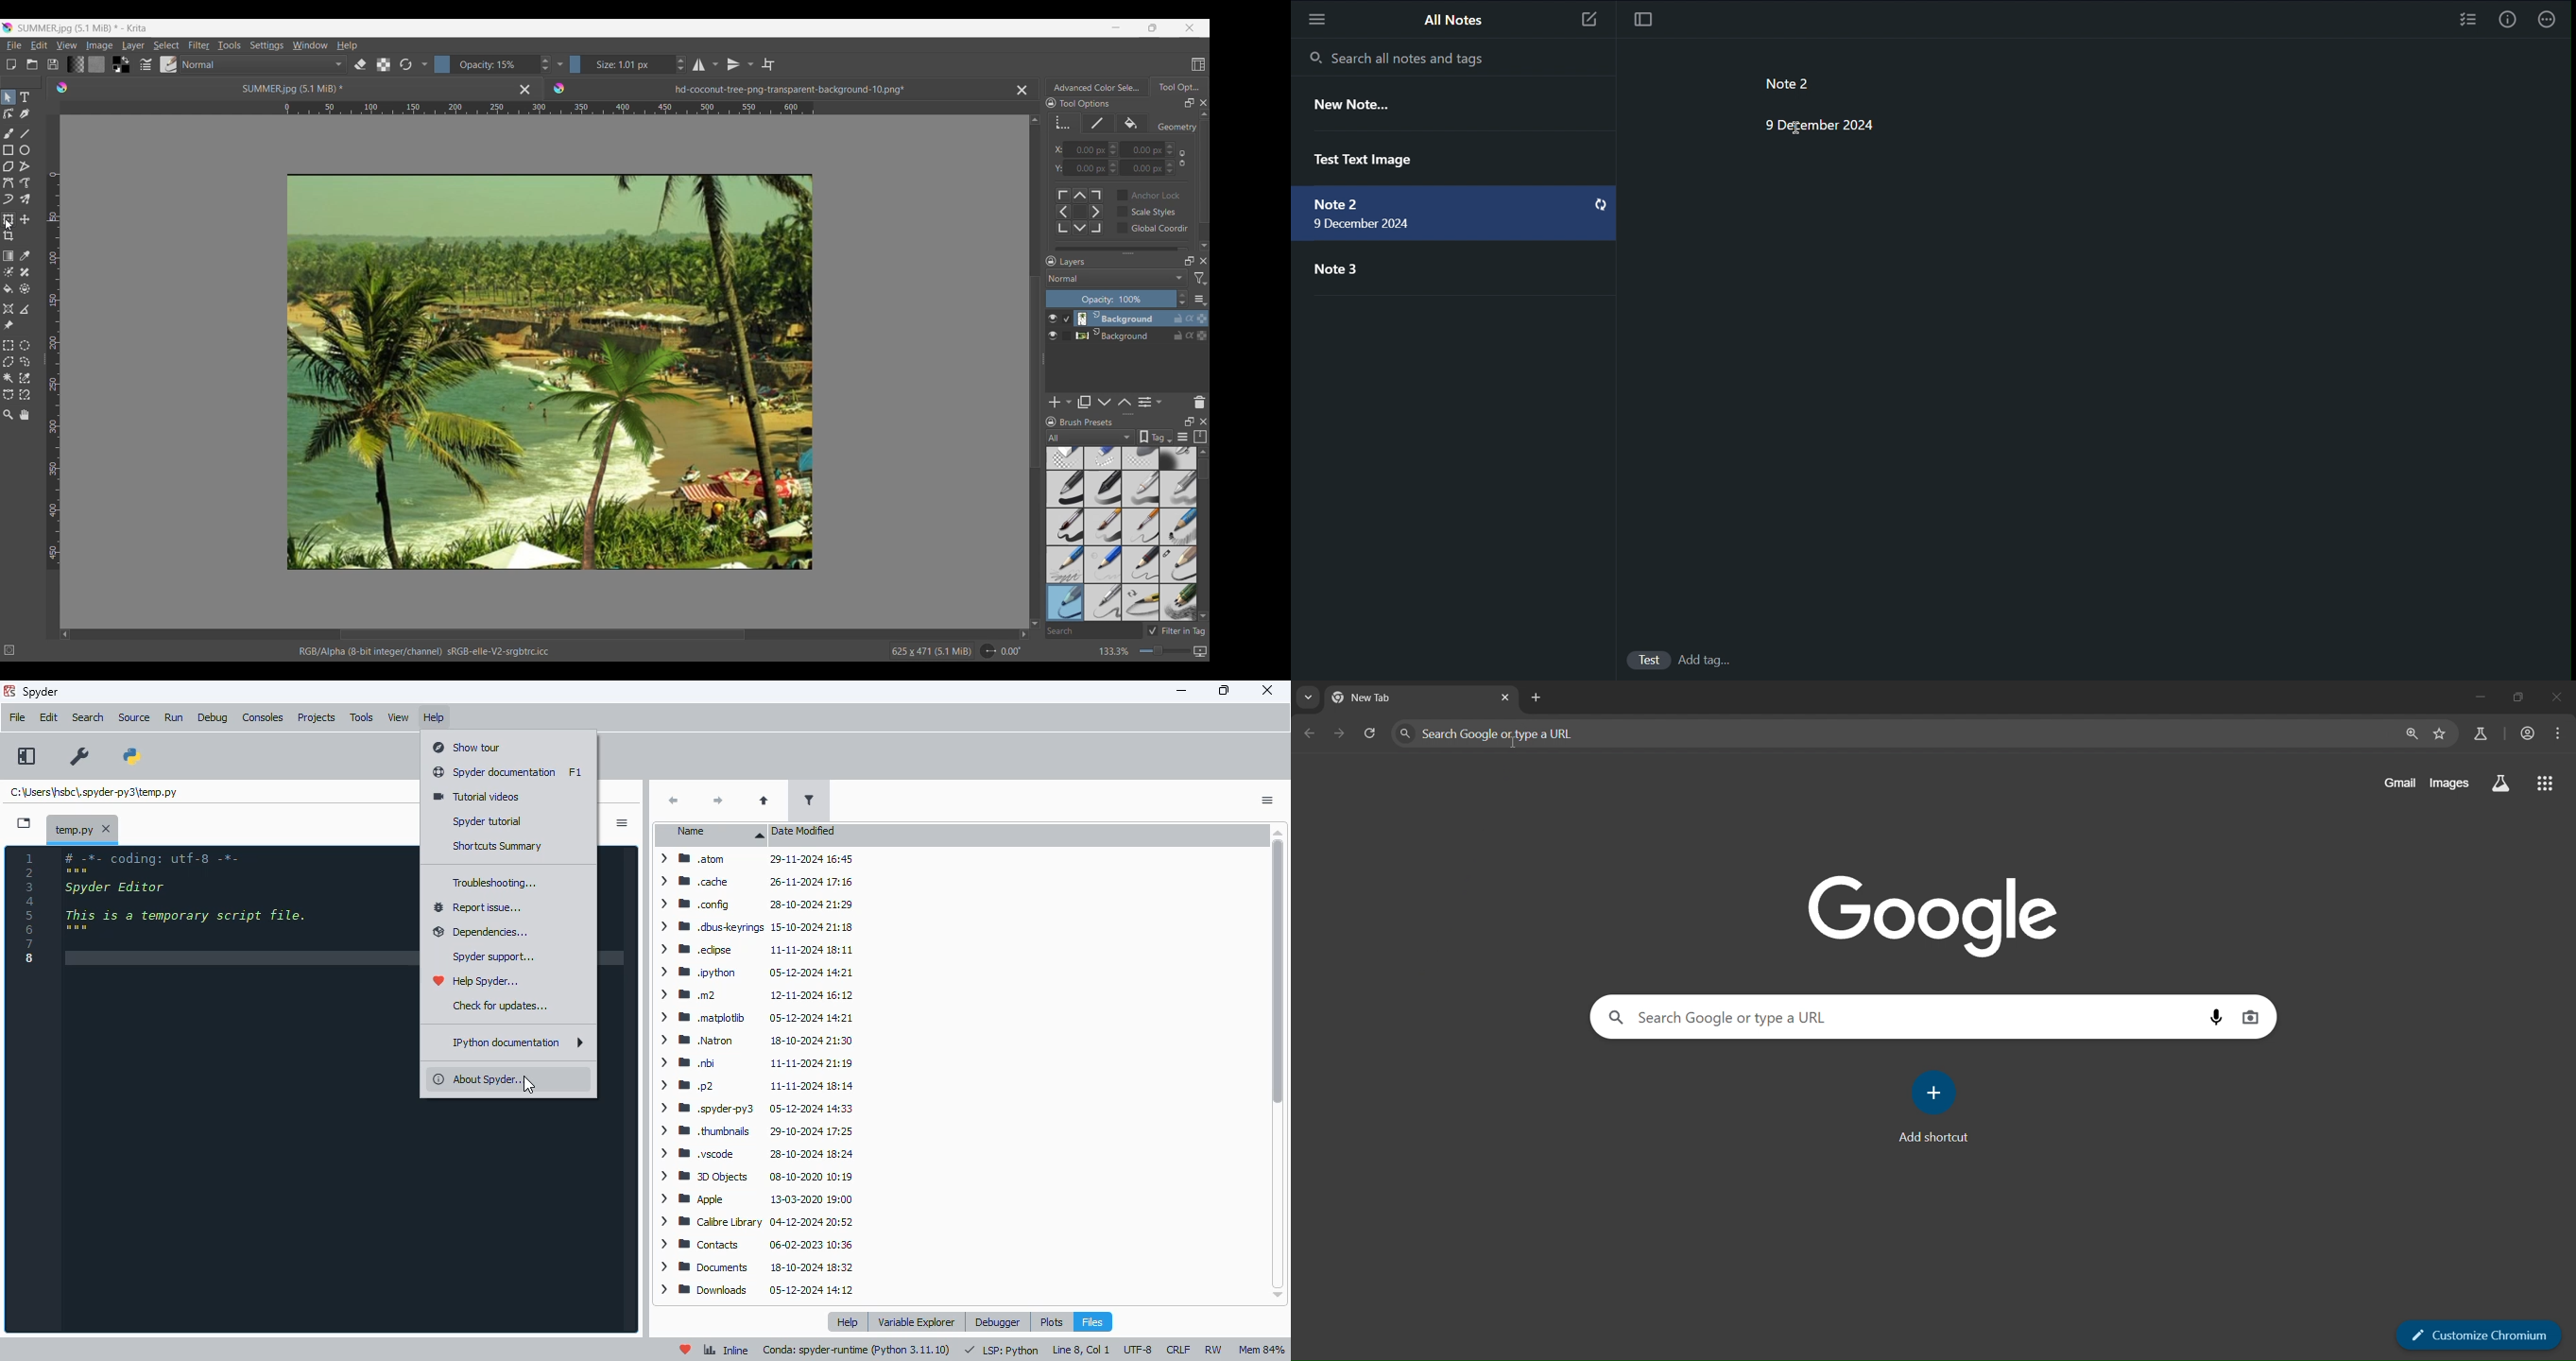 The image size is (2576, 1372). What do you see at coordinates (699, 64) in the screenshot?
I see `Horizontal flip options` at bounding box center [699, 64].